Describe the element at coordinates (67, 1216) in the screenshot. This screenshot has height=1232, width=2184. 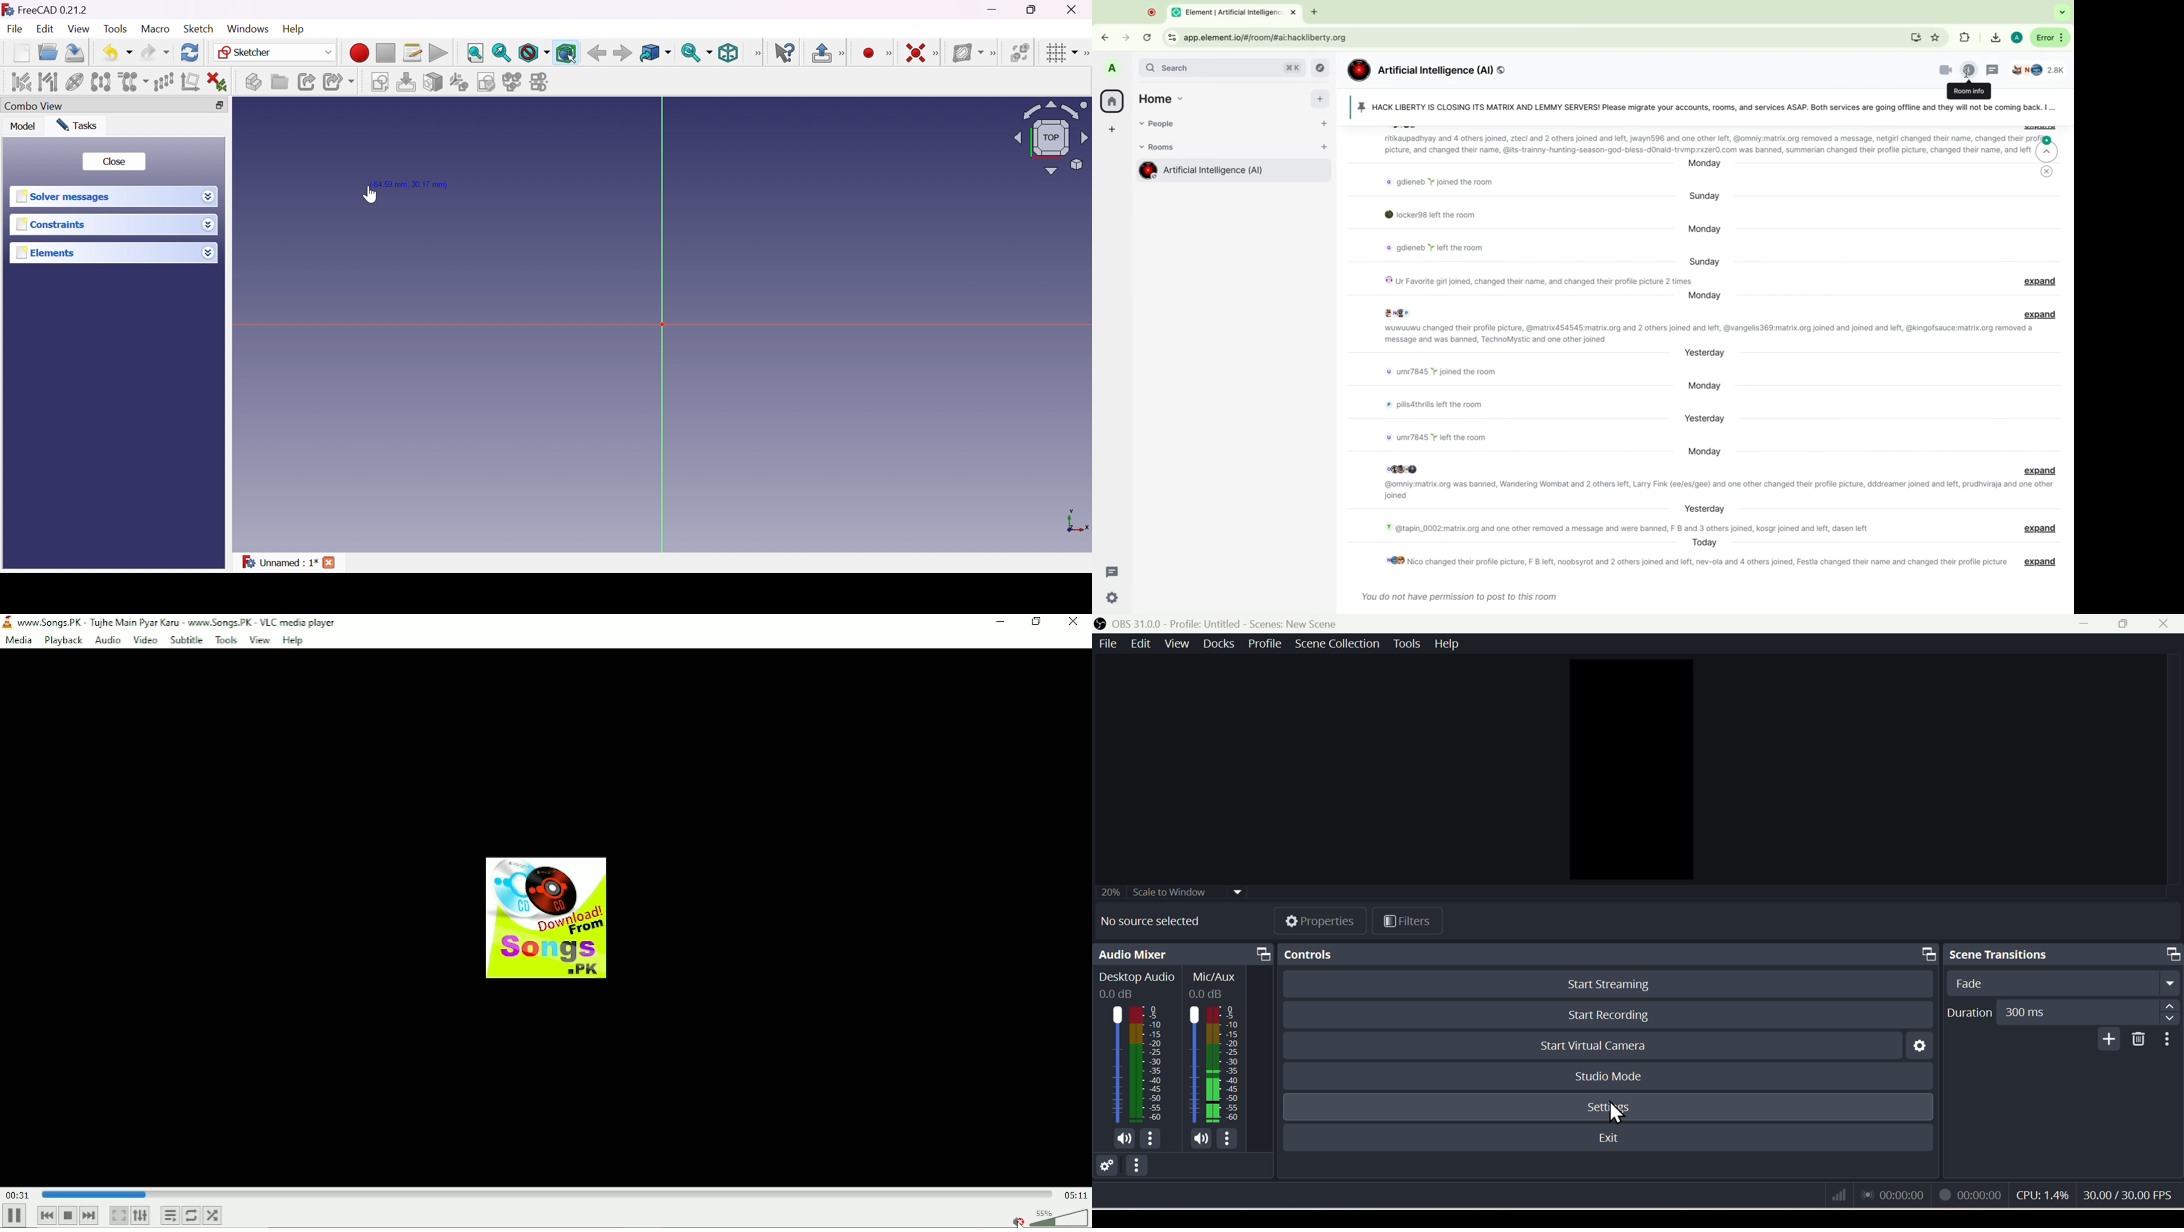
I see `Stop playback` at that location.